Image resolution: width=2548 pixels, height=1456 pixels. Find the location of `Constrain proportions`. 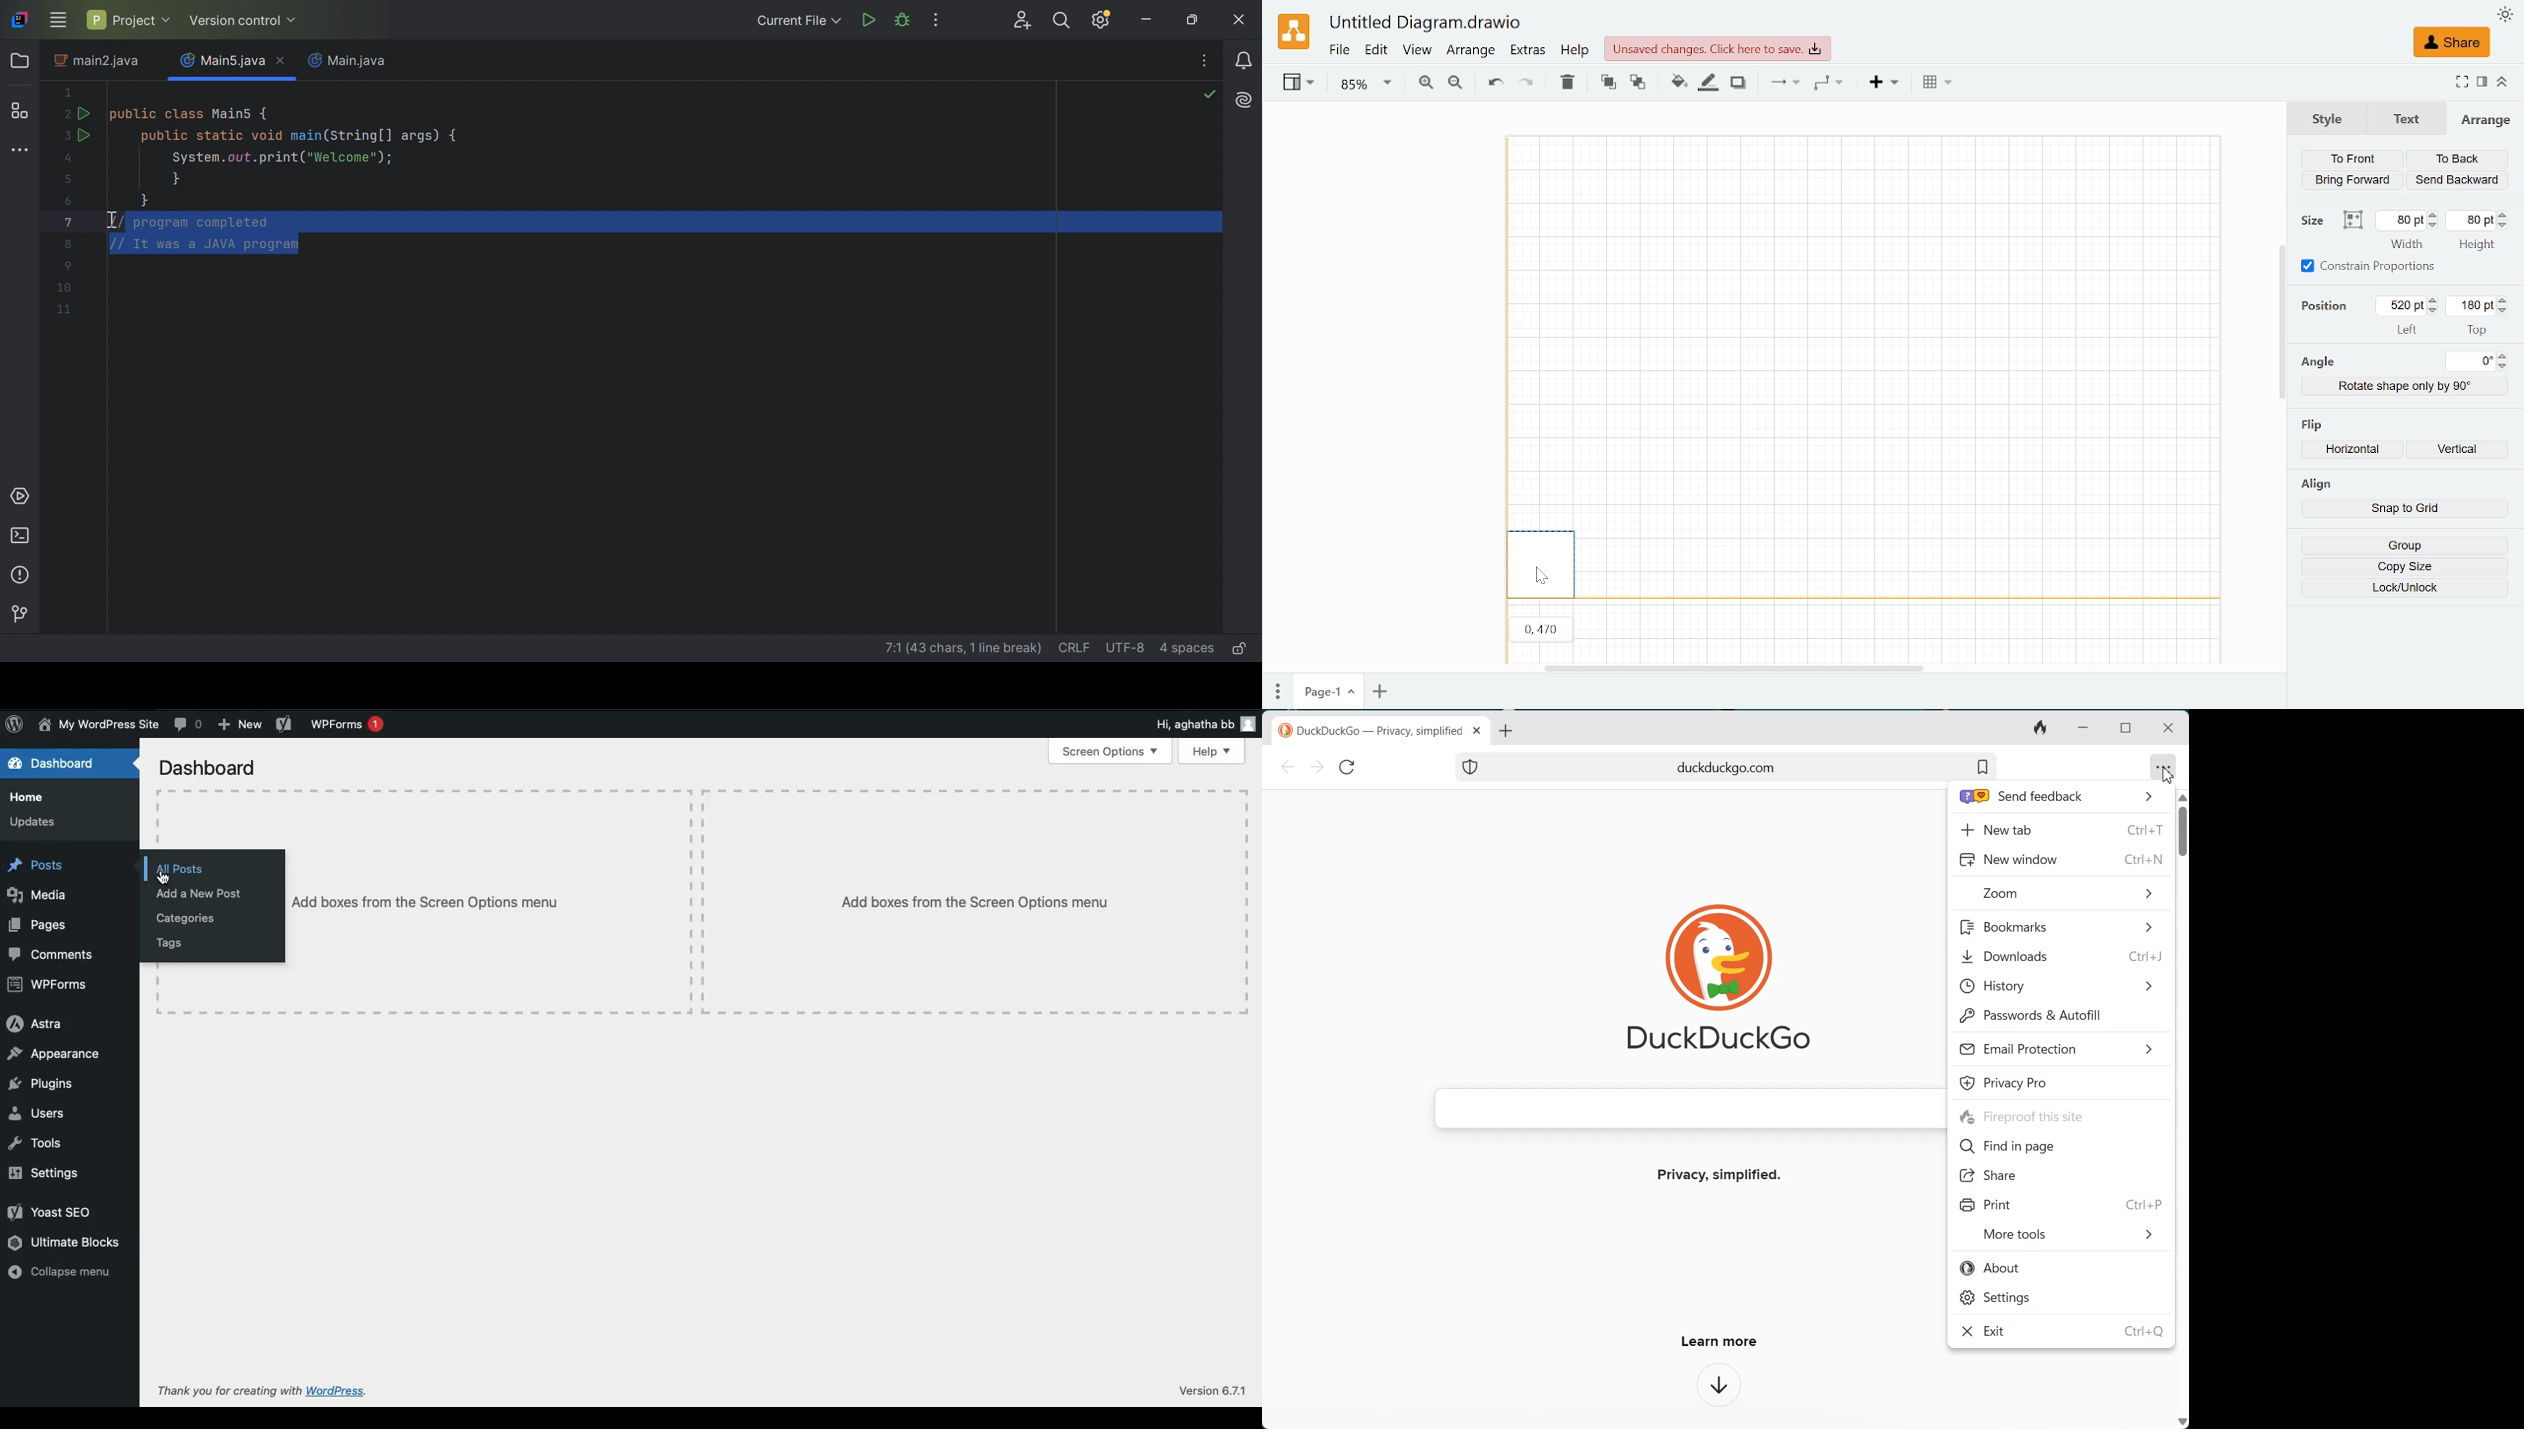

Constrain proportions is located at coordinates (2369, 266).